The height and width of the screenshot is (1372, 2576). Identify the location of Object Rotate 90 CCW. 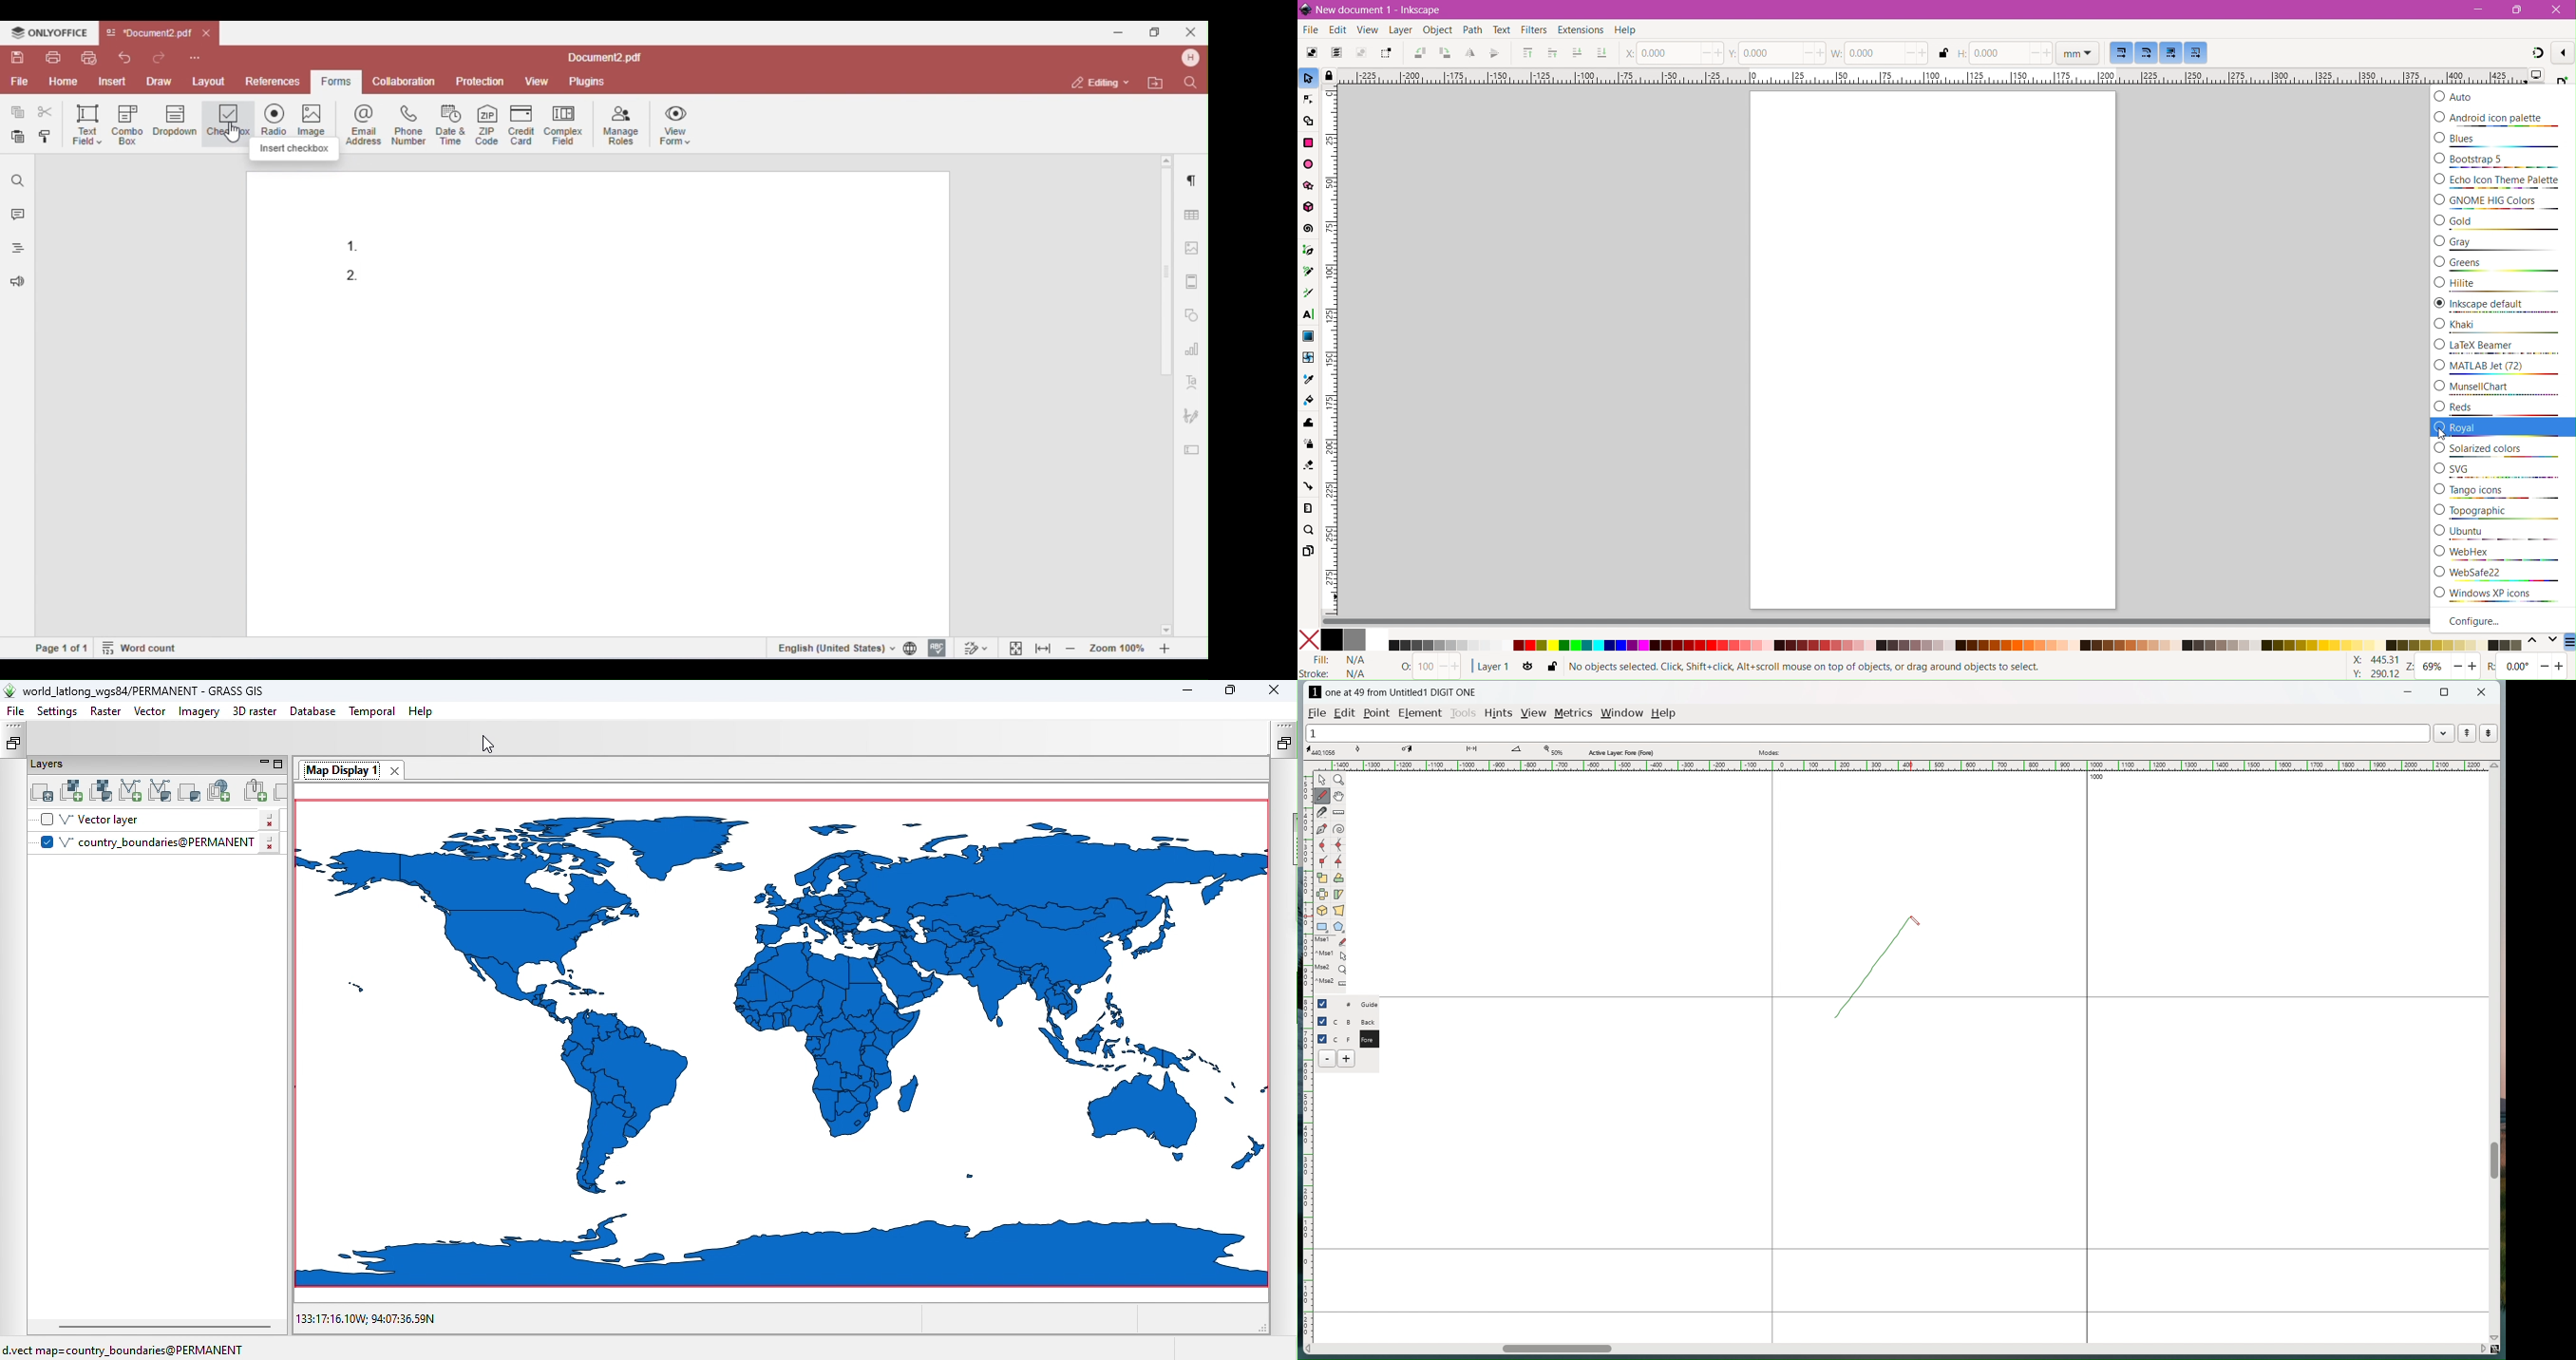
(1418, 54).